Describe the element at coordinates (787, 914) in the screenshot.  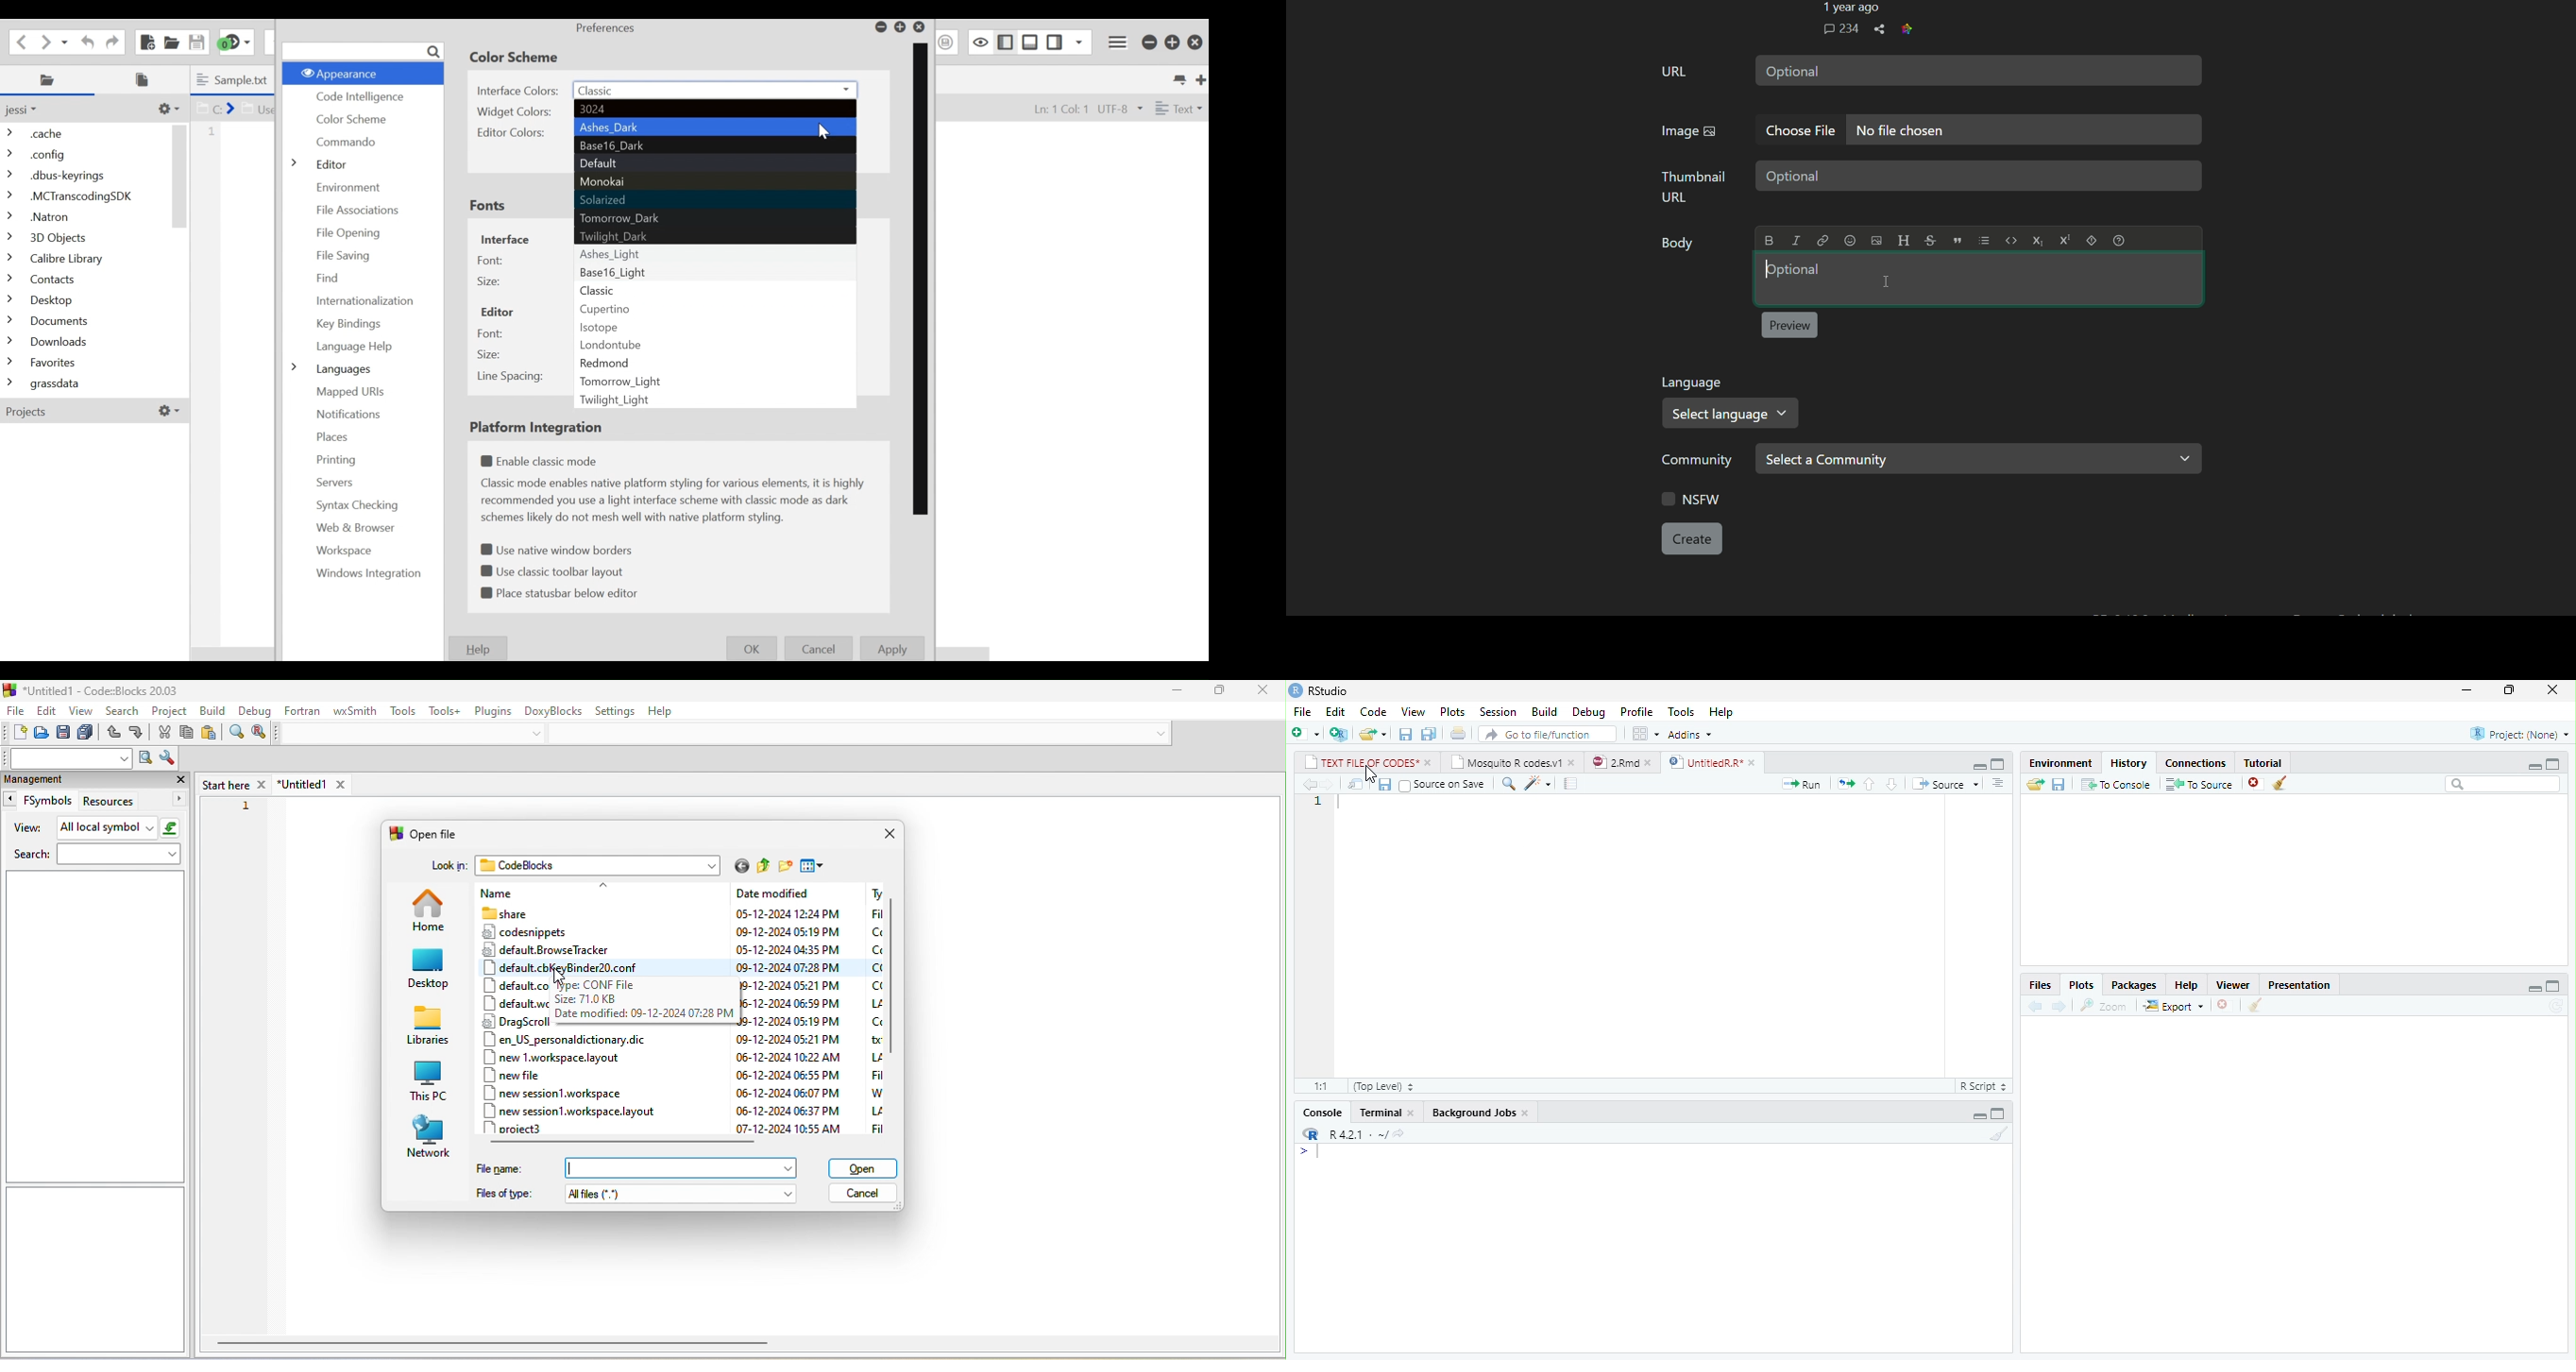
I see `date ` at that location.